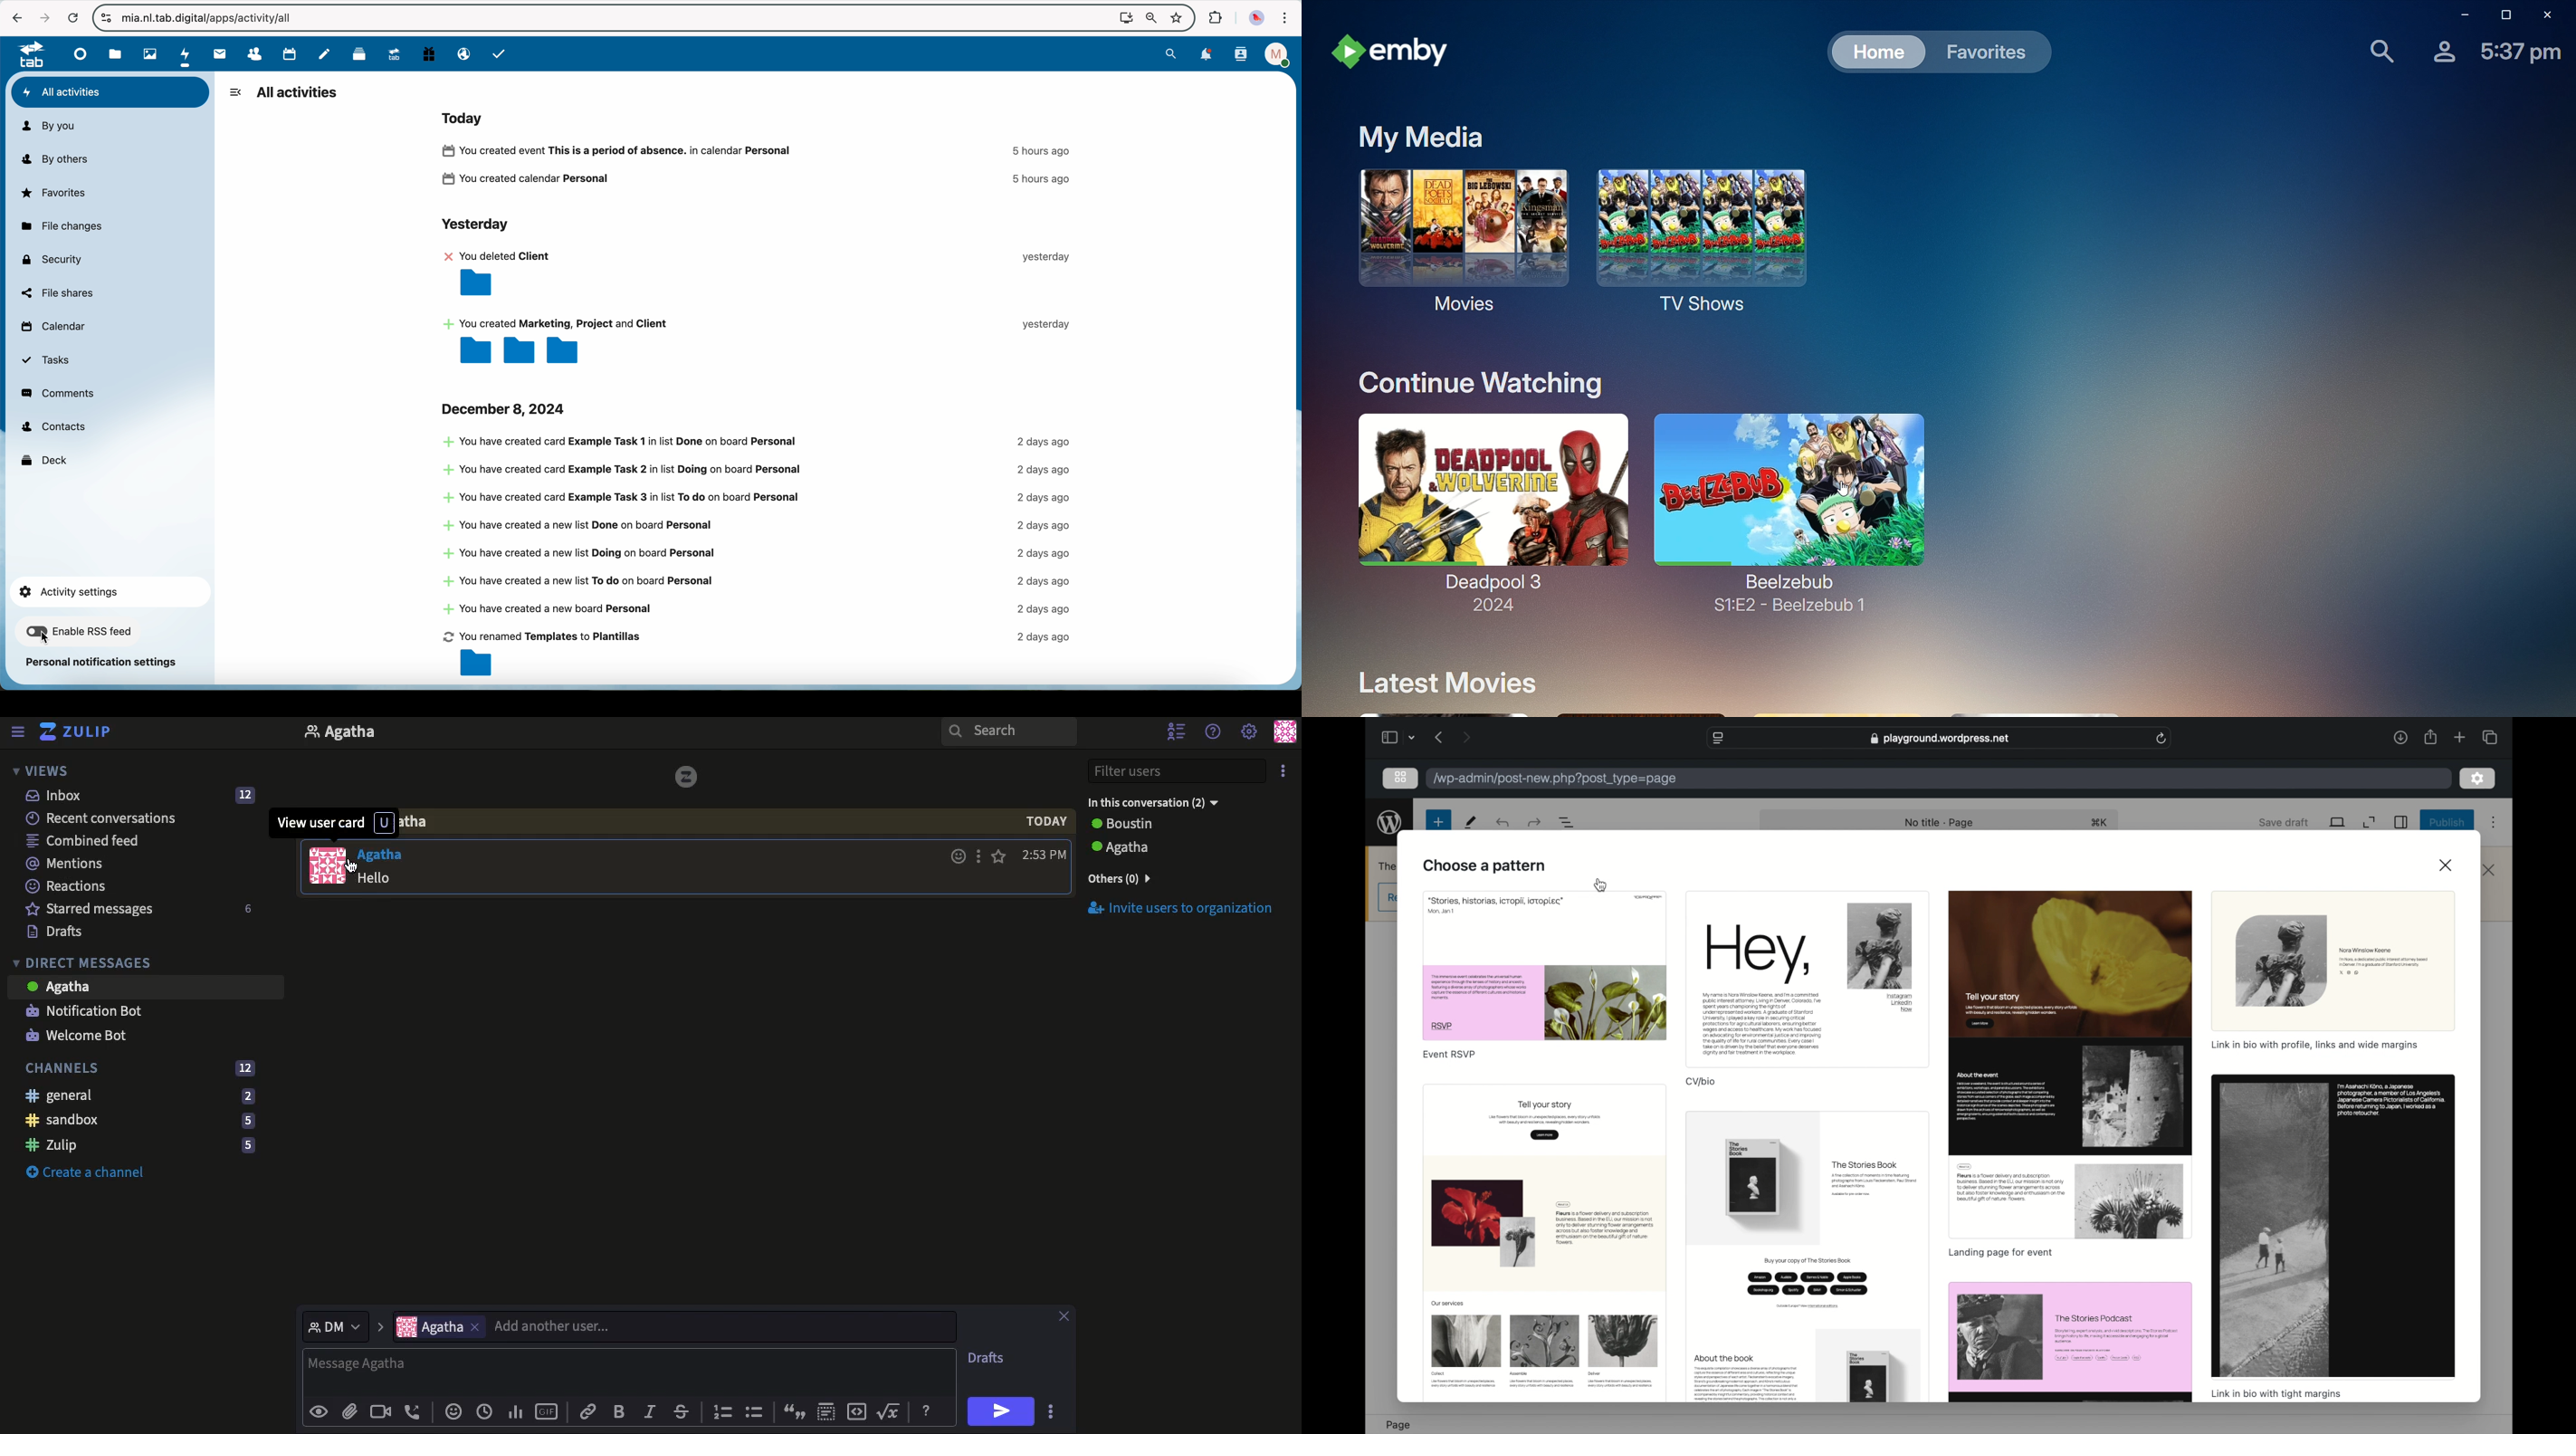 This screenshot has height=1456, width=2576. I want to click on dropdown, so click(1413, 737).